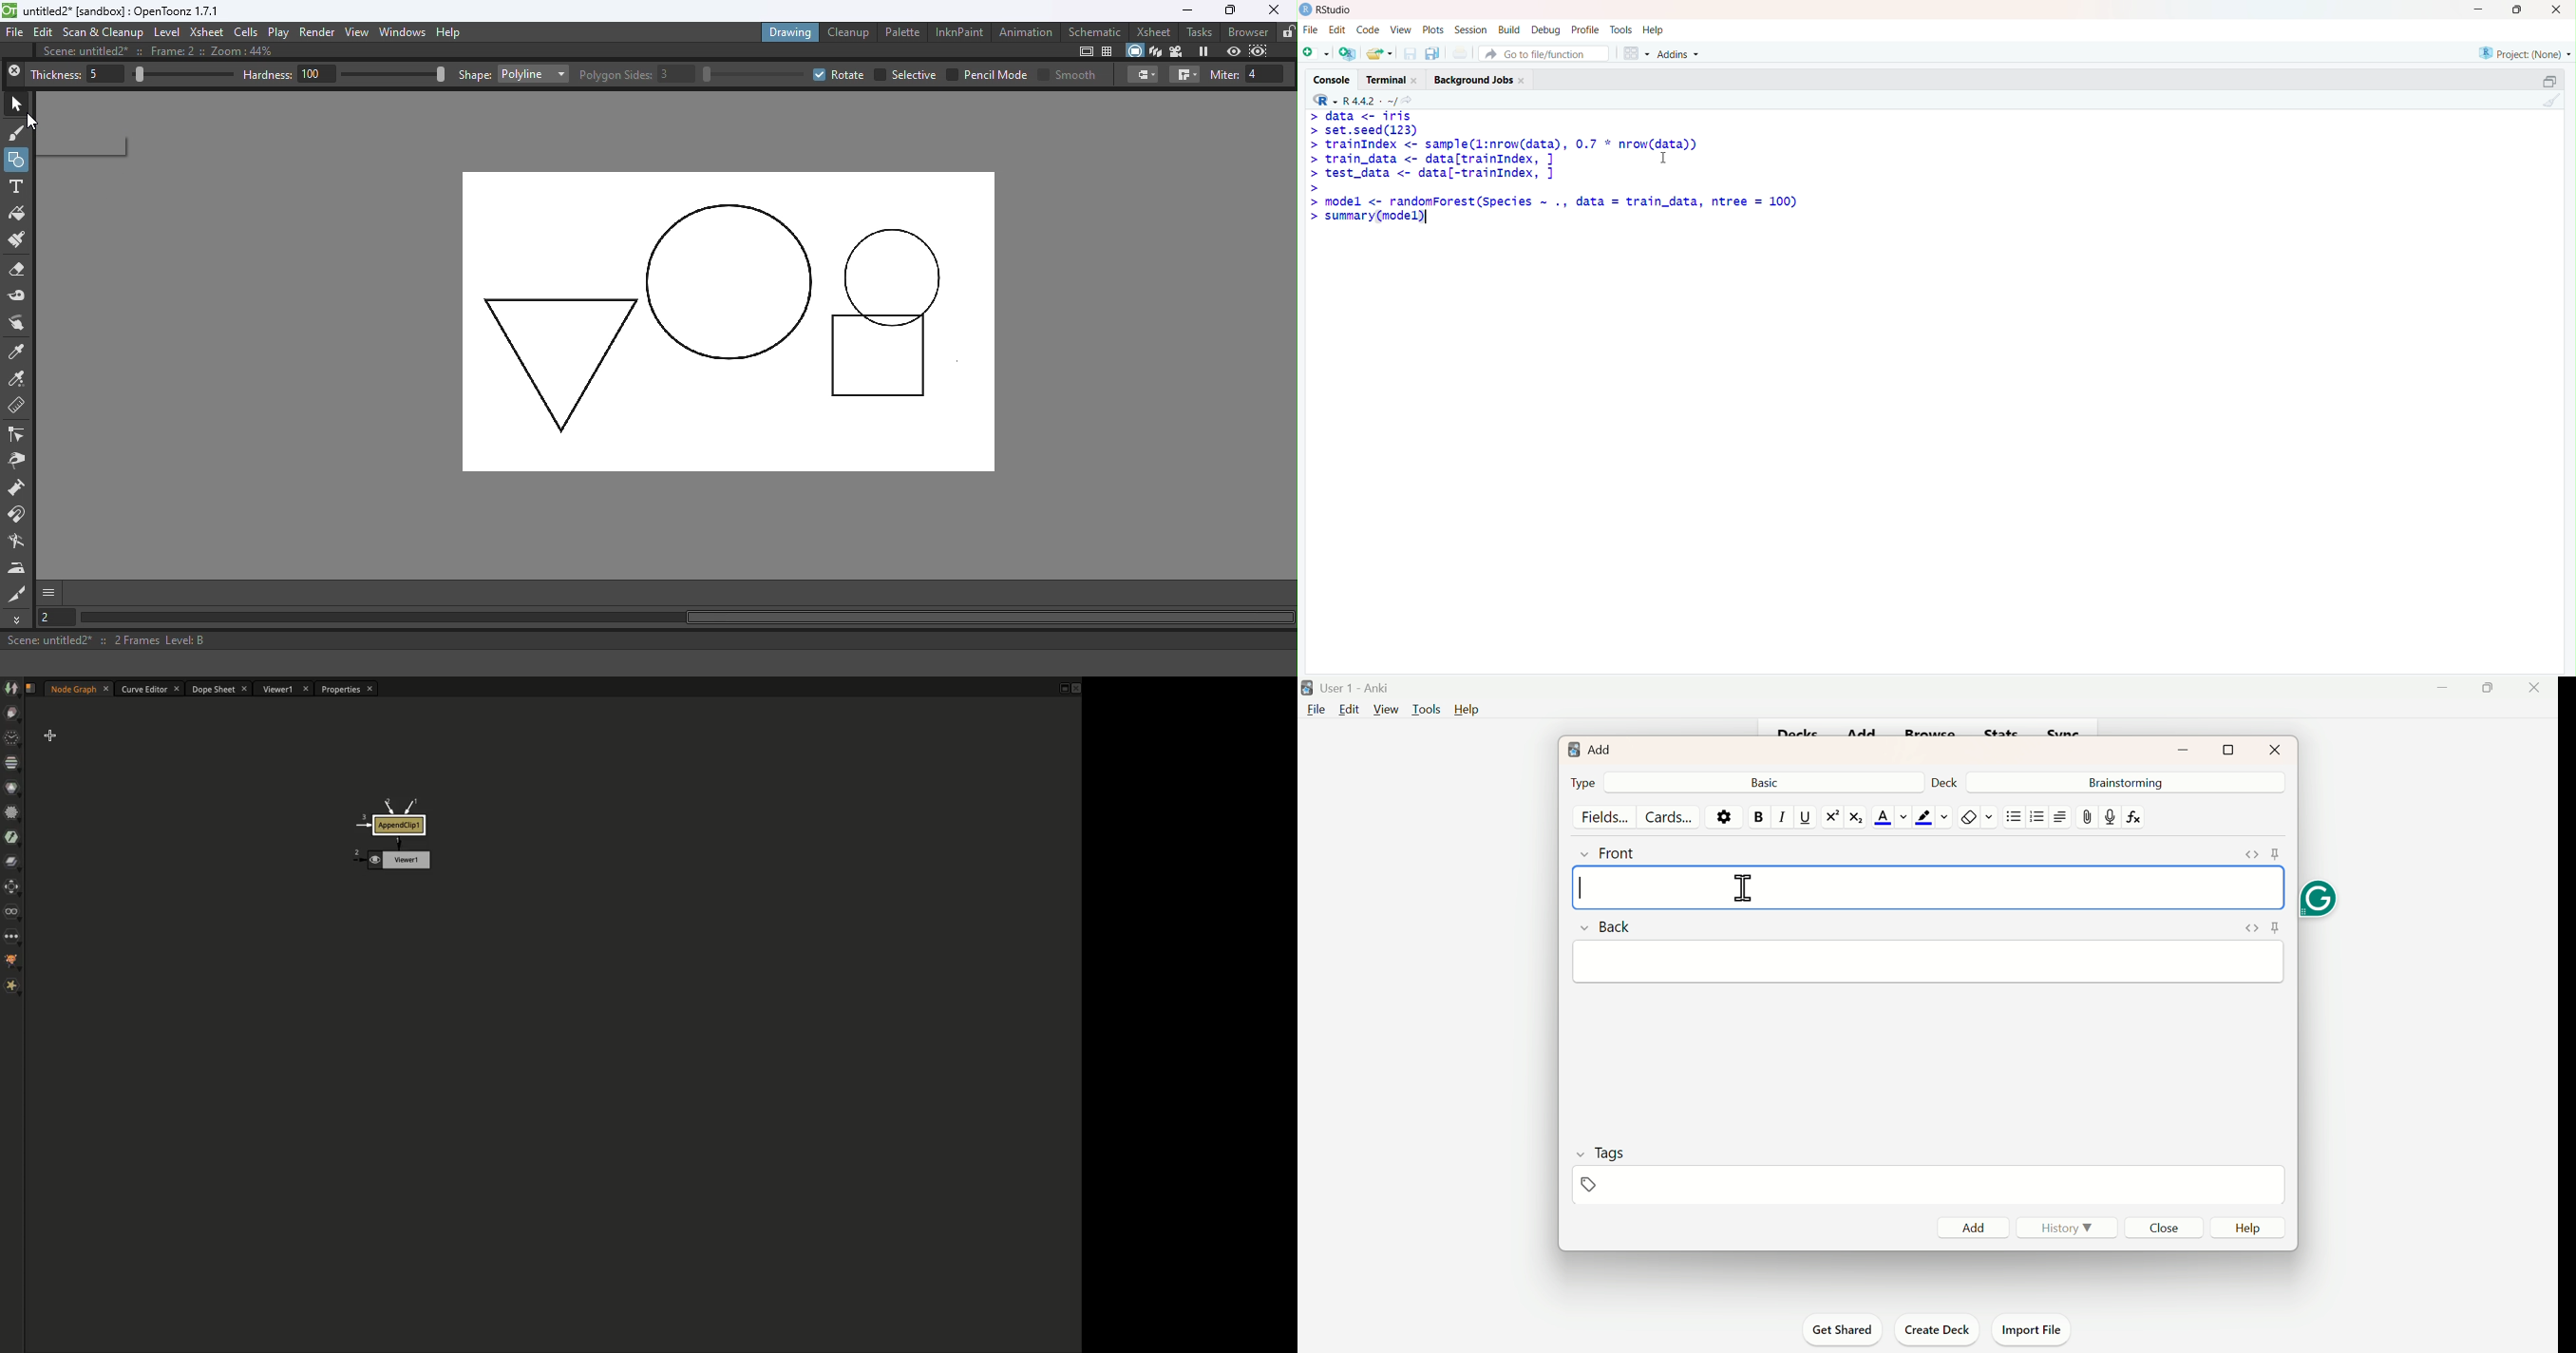 Image resolution: width=2576 pixels, height=1372 pixels. I want to click on Save all open documents (Ctrl + Alt + S), so click(1431, 51).